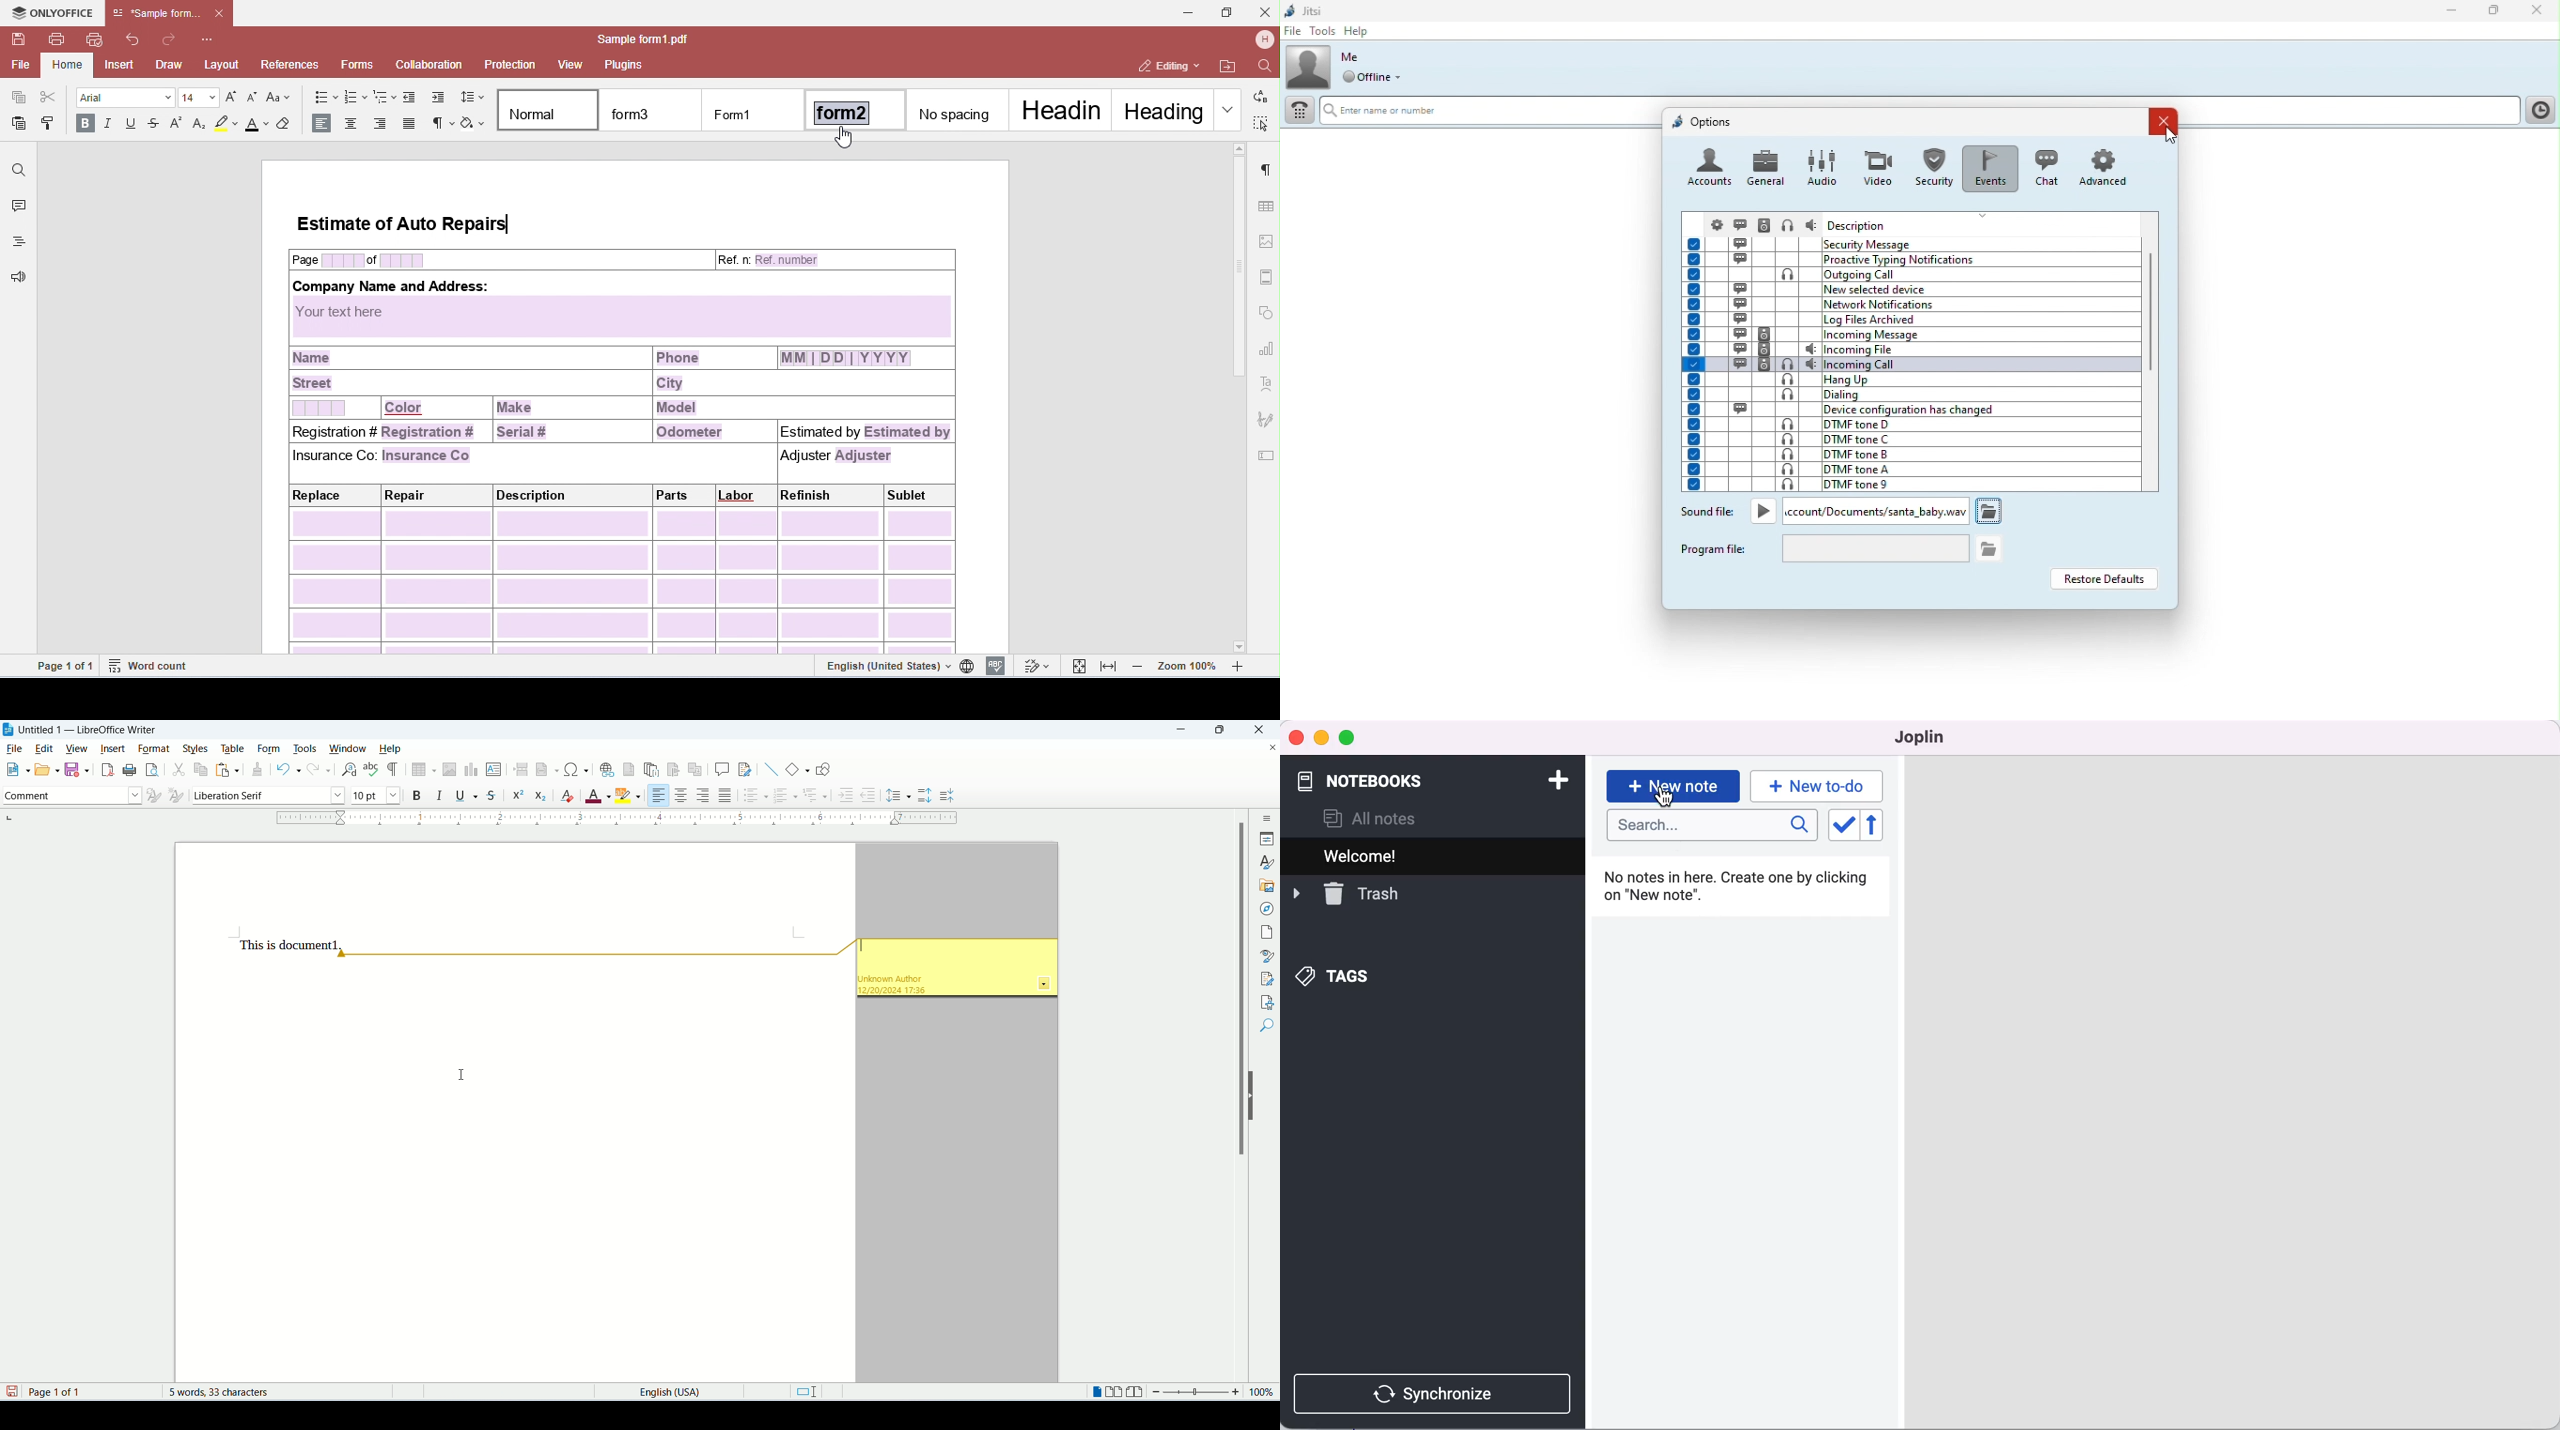 The image size is (2576, 1456). What do you see at coordinates (955, 971) in the screenshot?
I see `comment box` at bounding box center [955, 971].